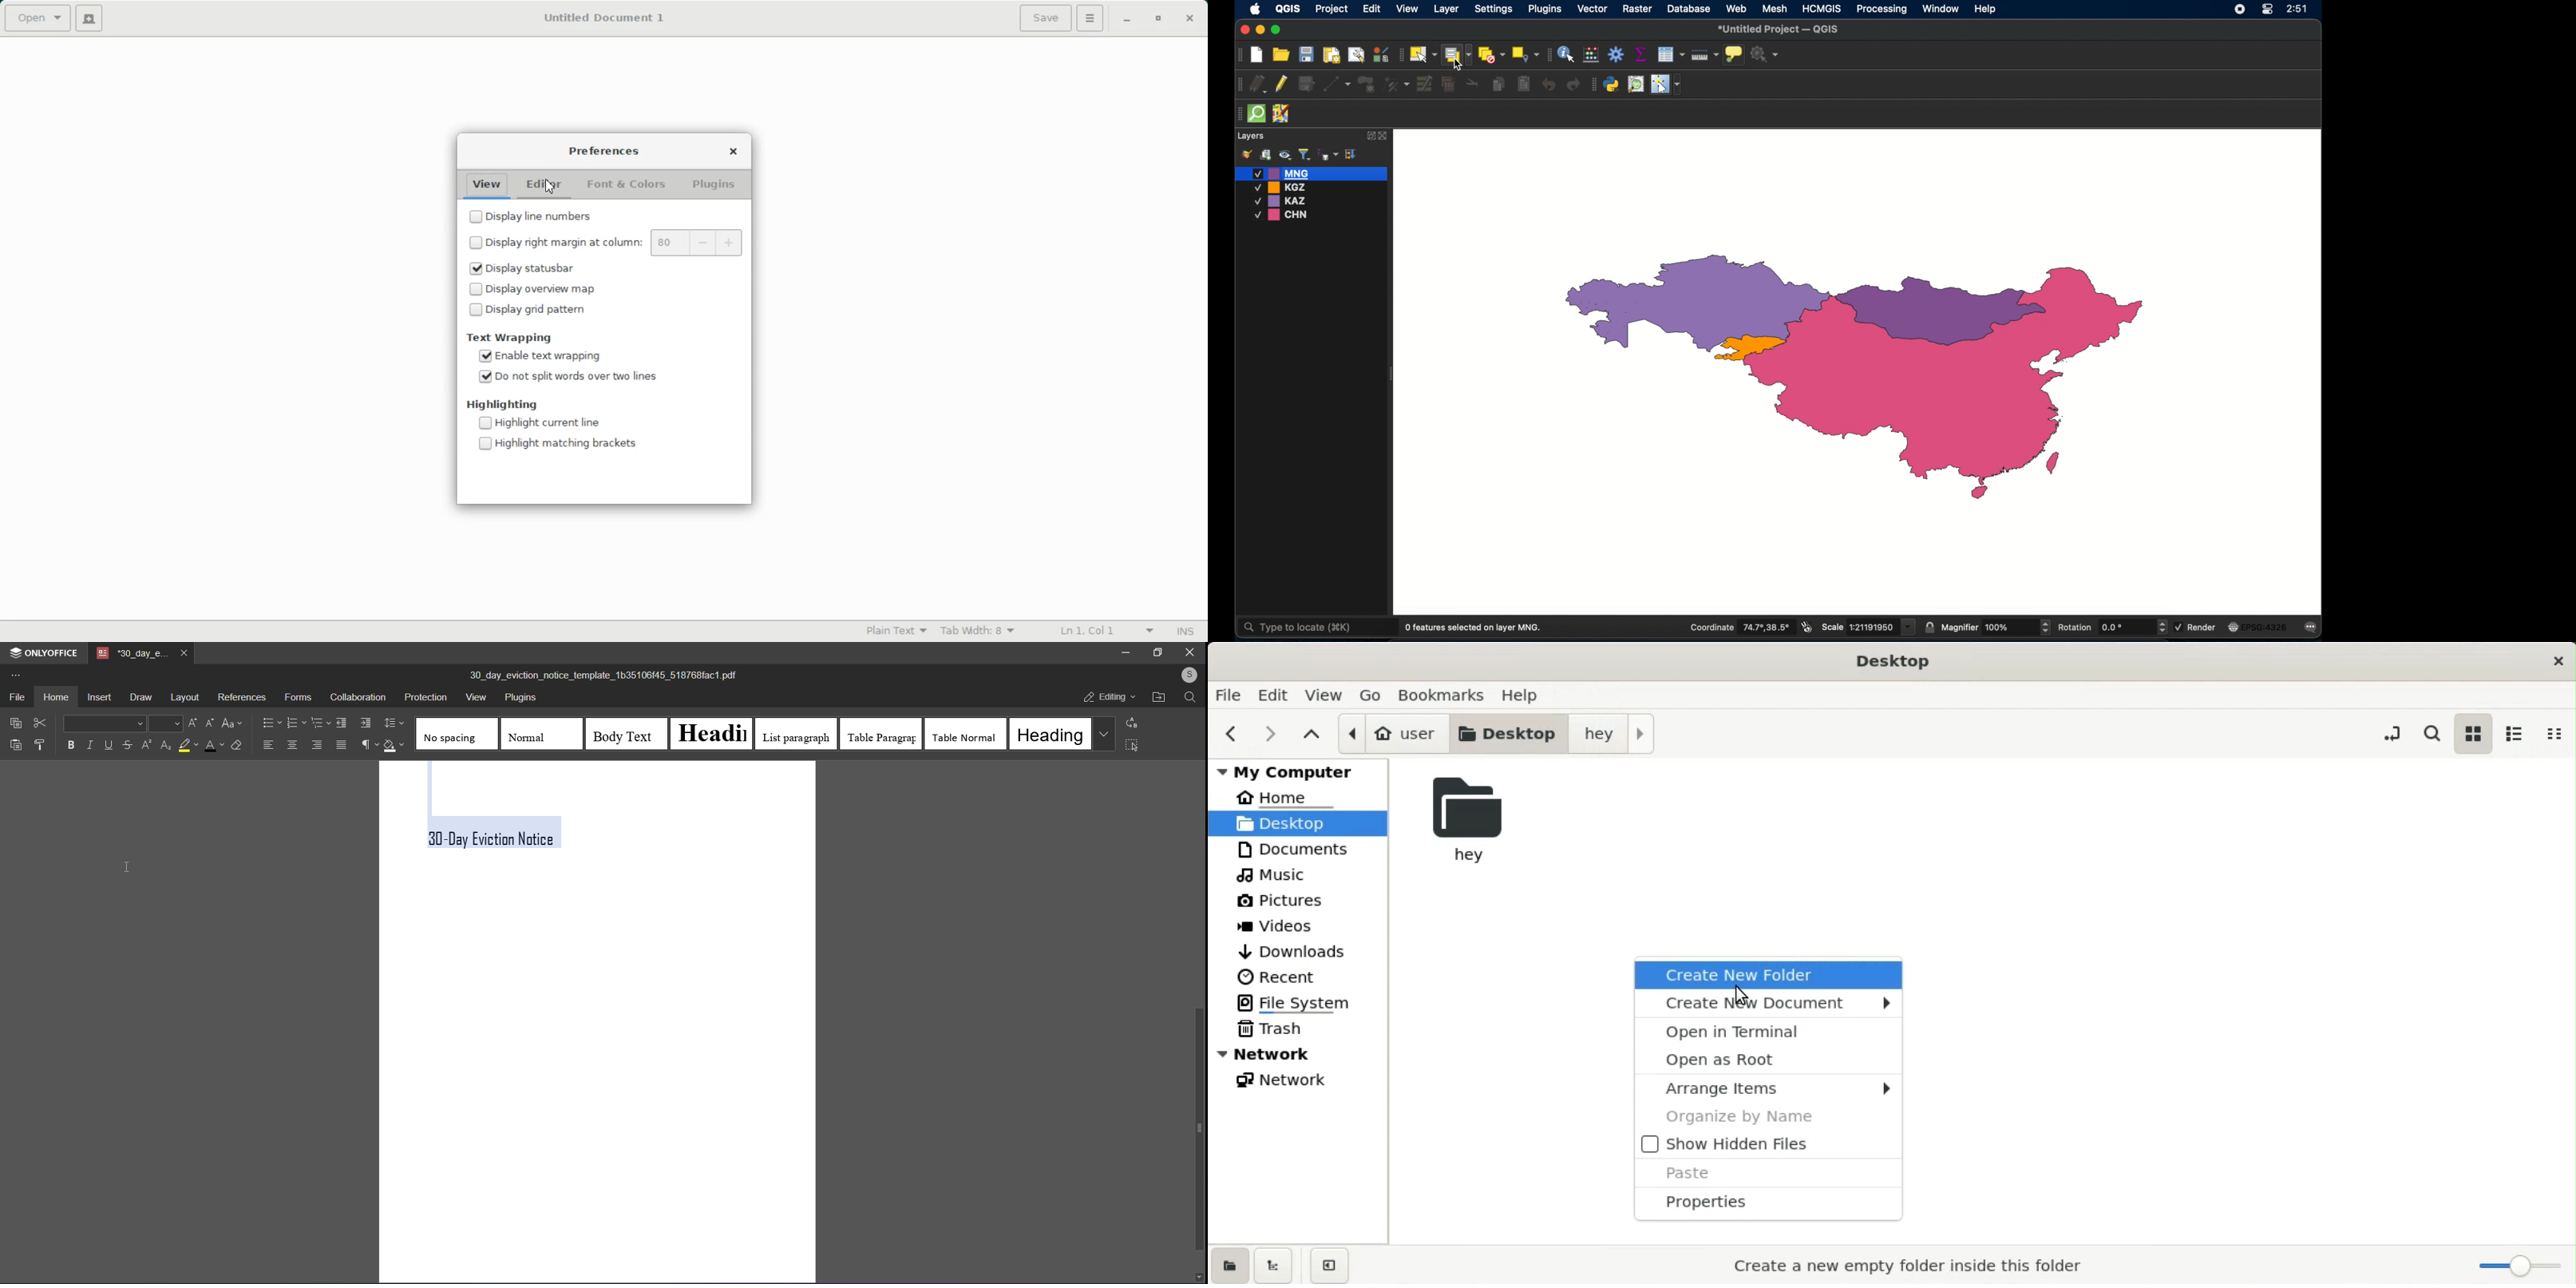 The height and width of the screenshot is (1288, 2576). I want to click on non printing characters, so click(366, 744).